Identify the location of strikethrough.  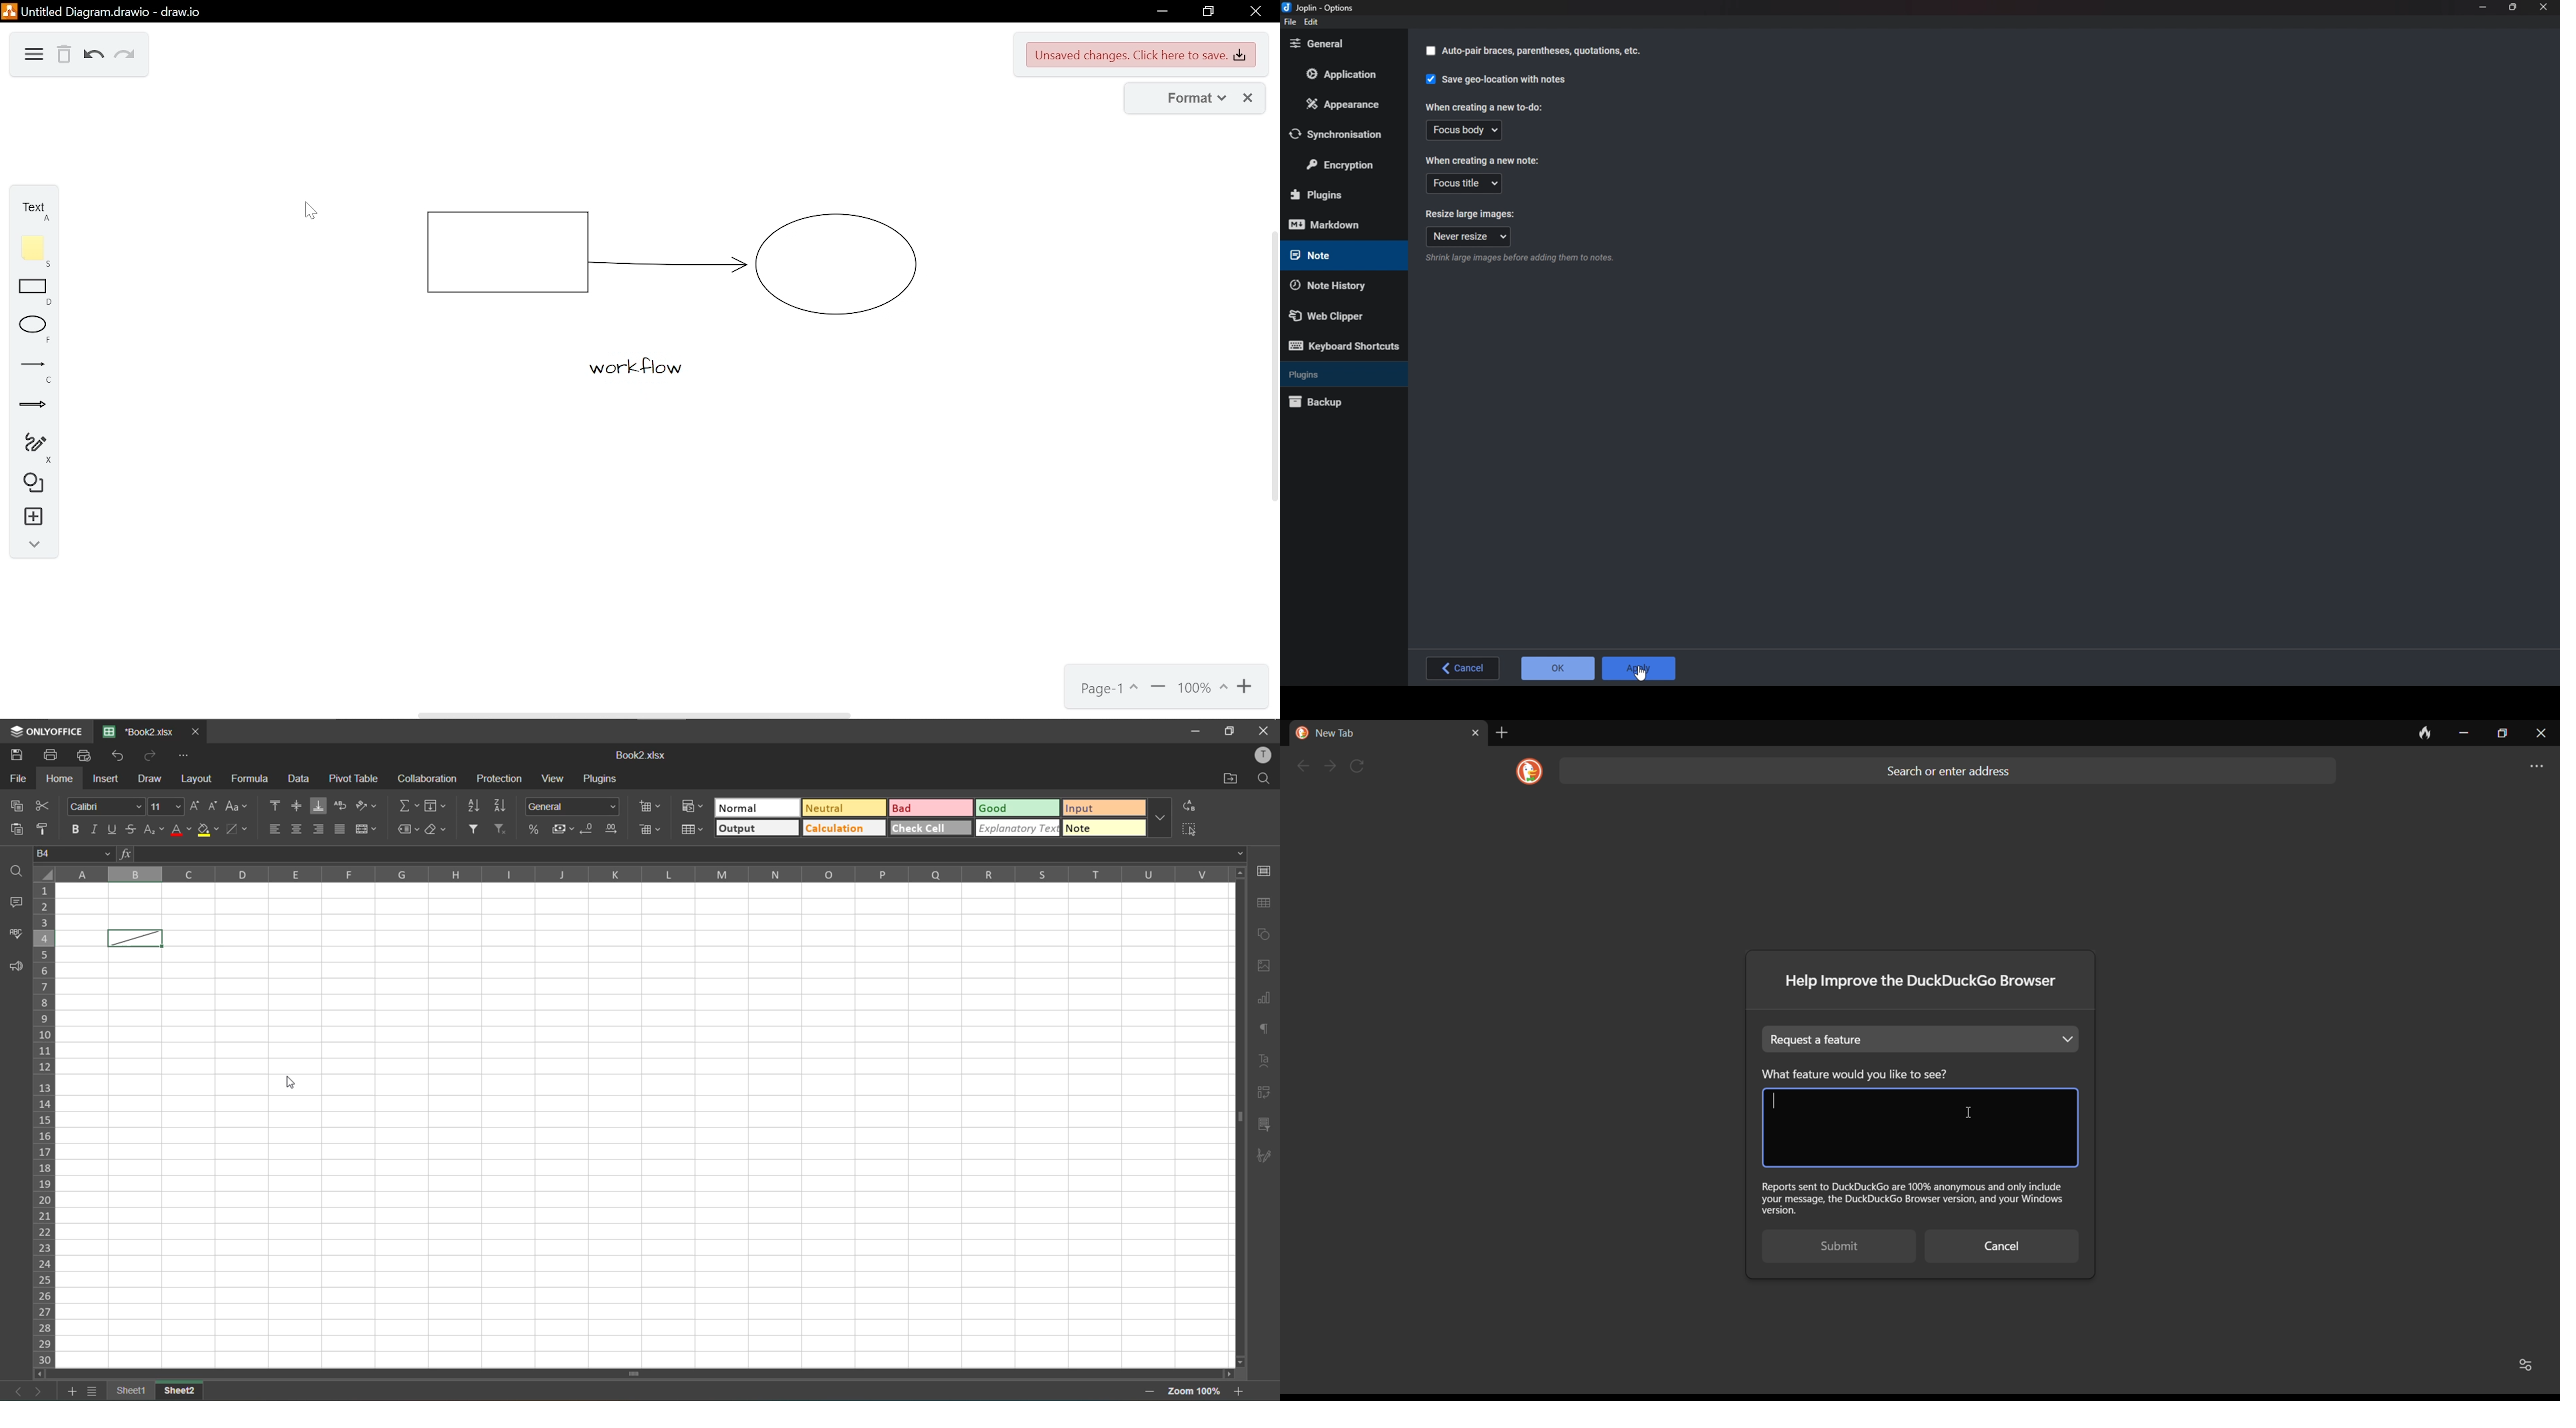
(132, 829).